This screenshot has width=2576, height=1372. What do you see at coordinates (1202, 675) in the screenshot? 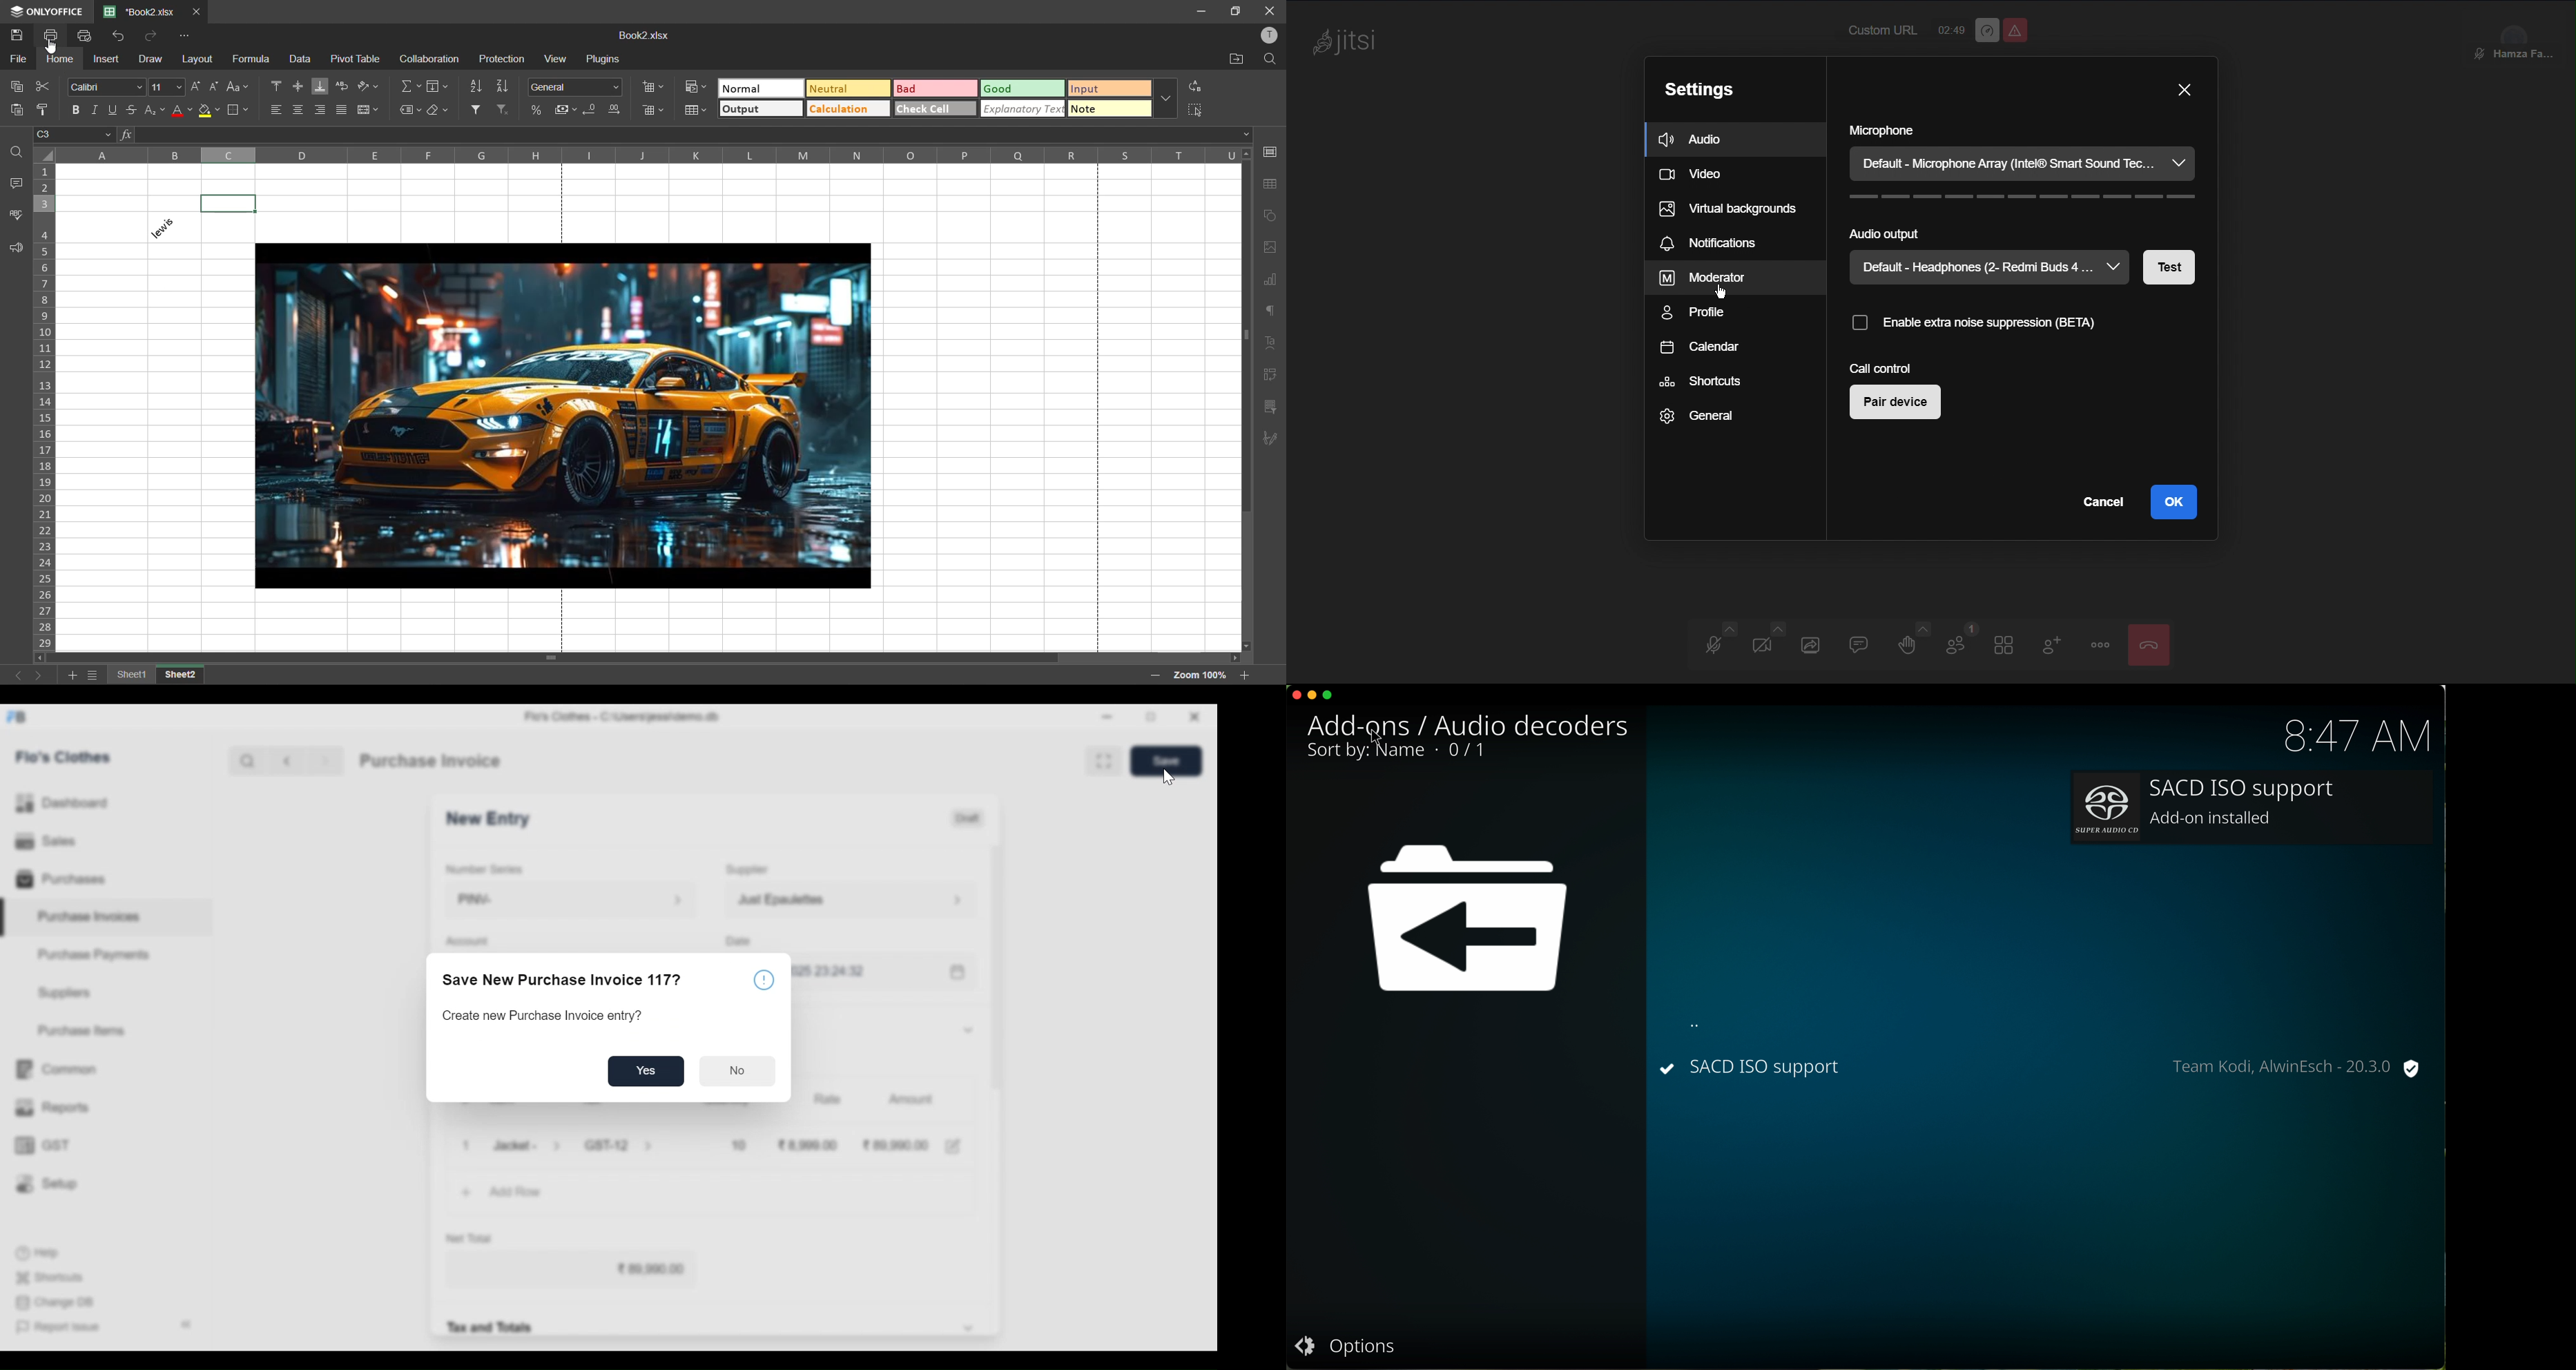
I see `zoom factor` at bounding box center [1202, 675].